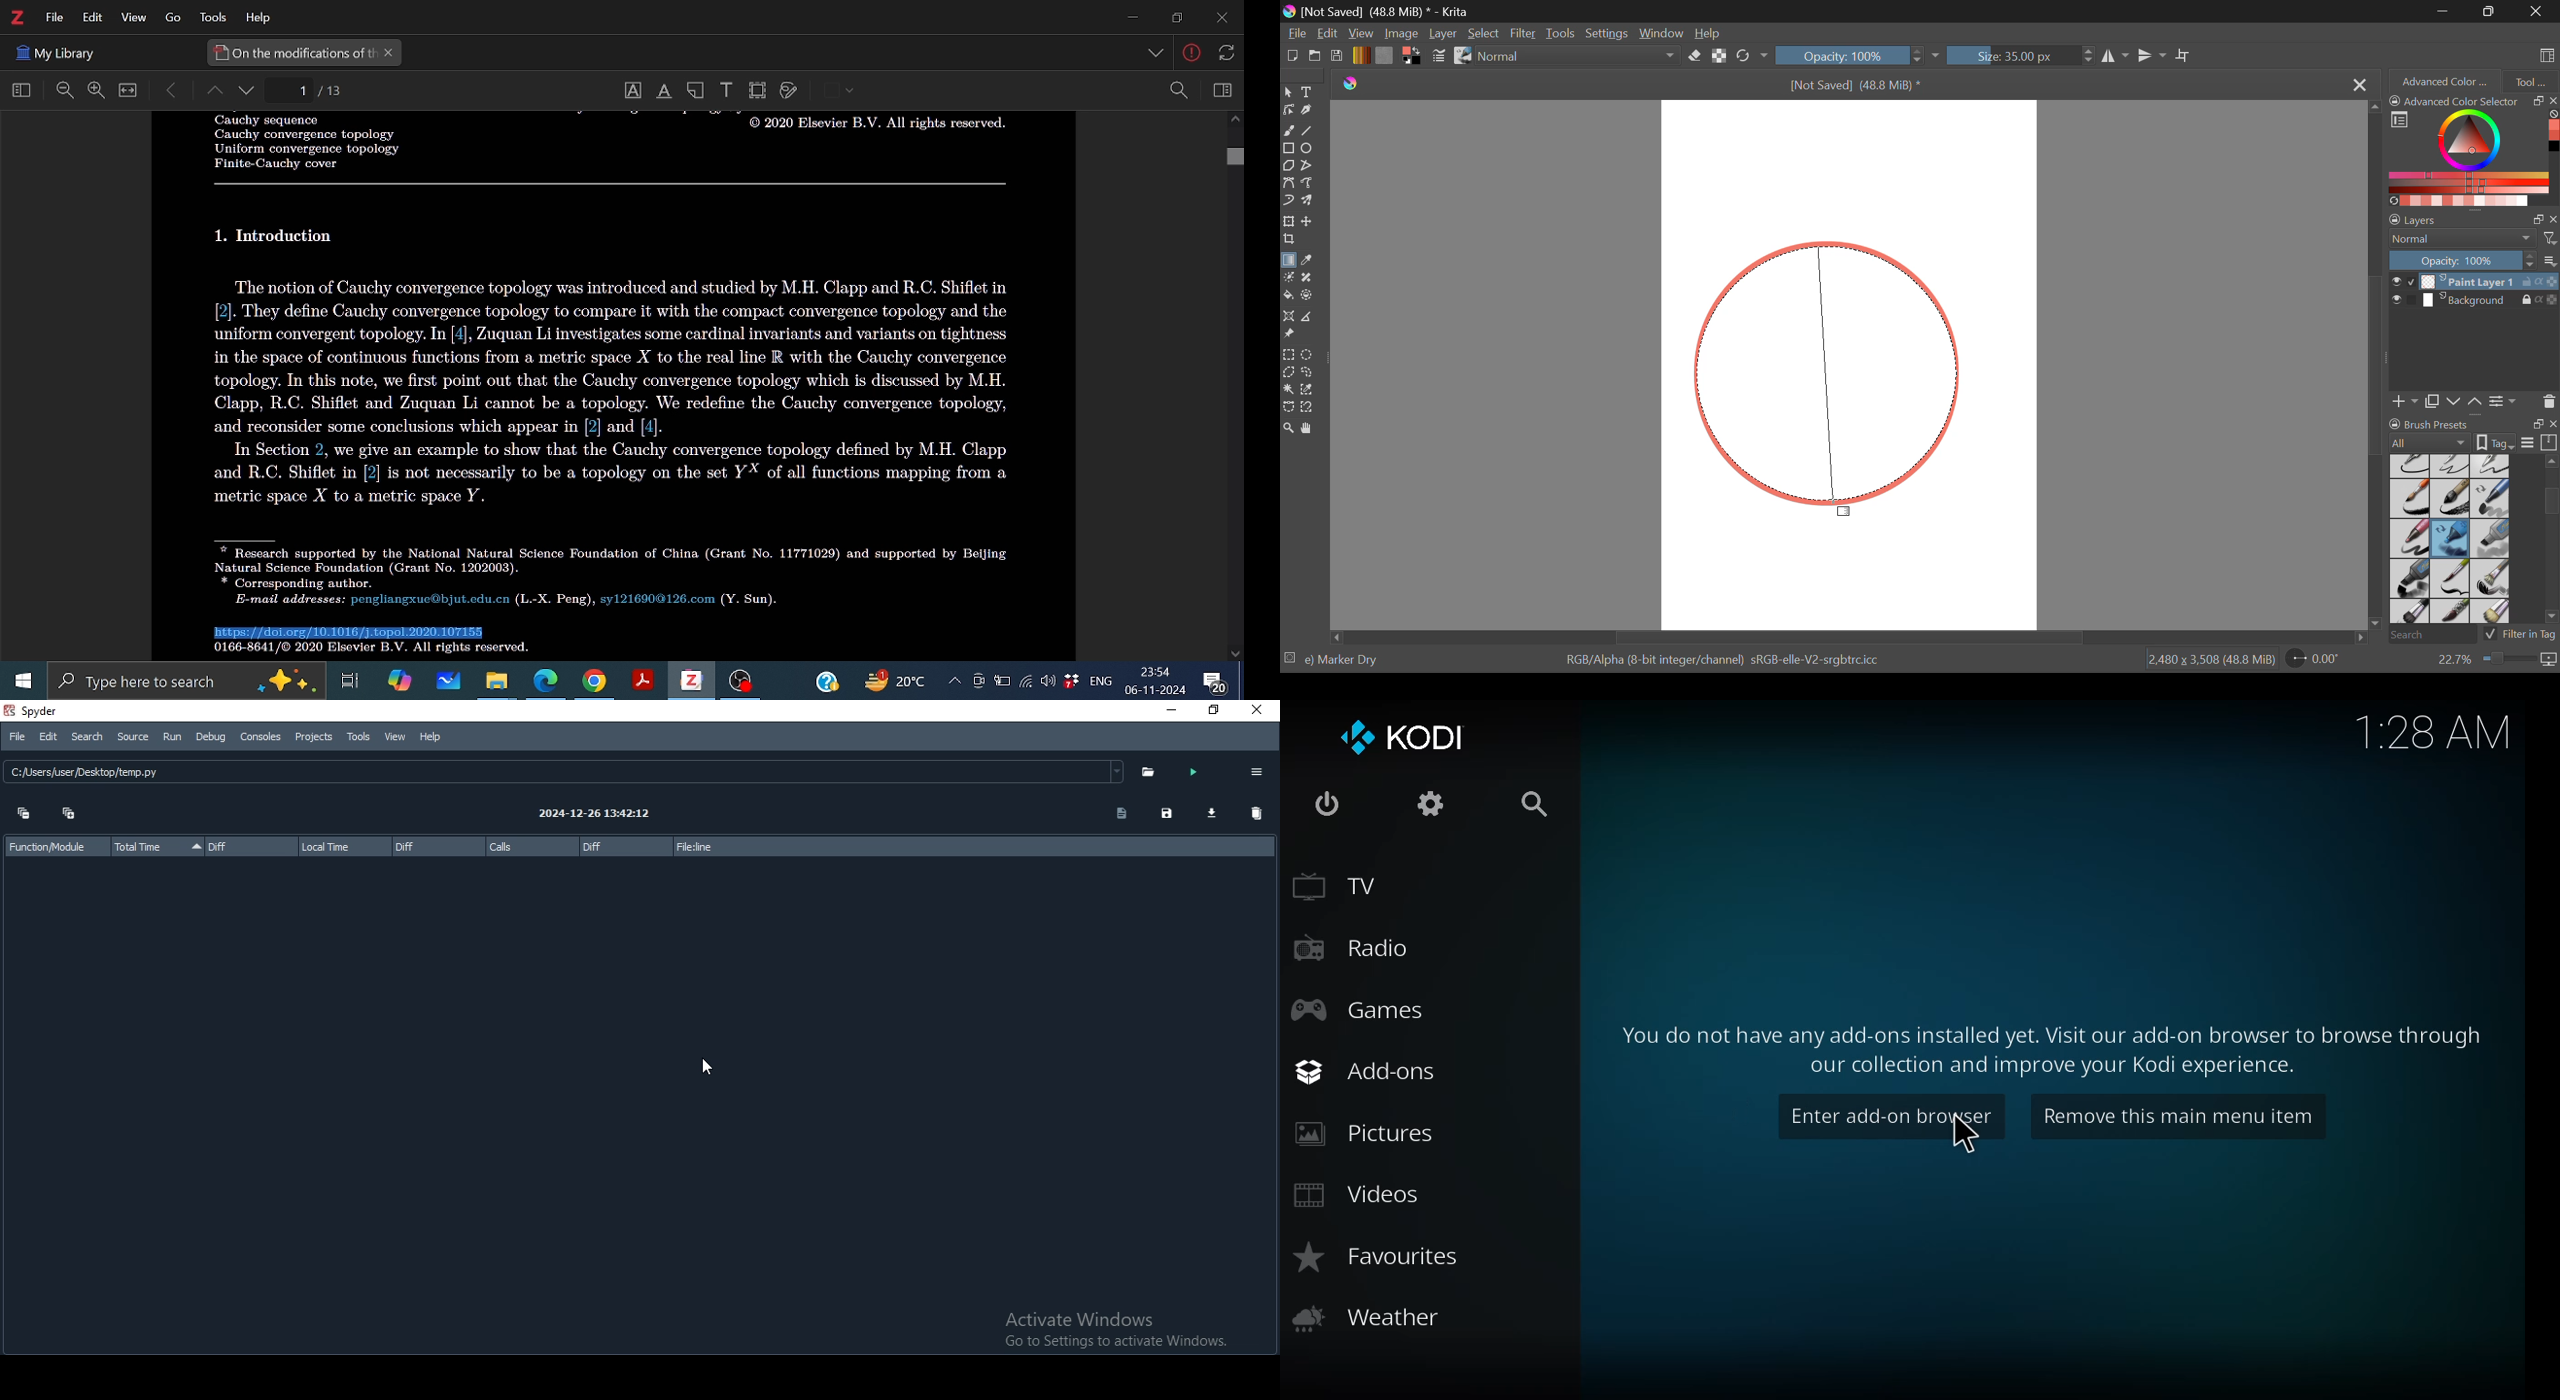 The height and width of the screenshot is (1400, 2576). I want to click on save, so click(1168, 814).